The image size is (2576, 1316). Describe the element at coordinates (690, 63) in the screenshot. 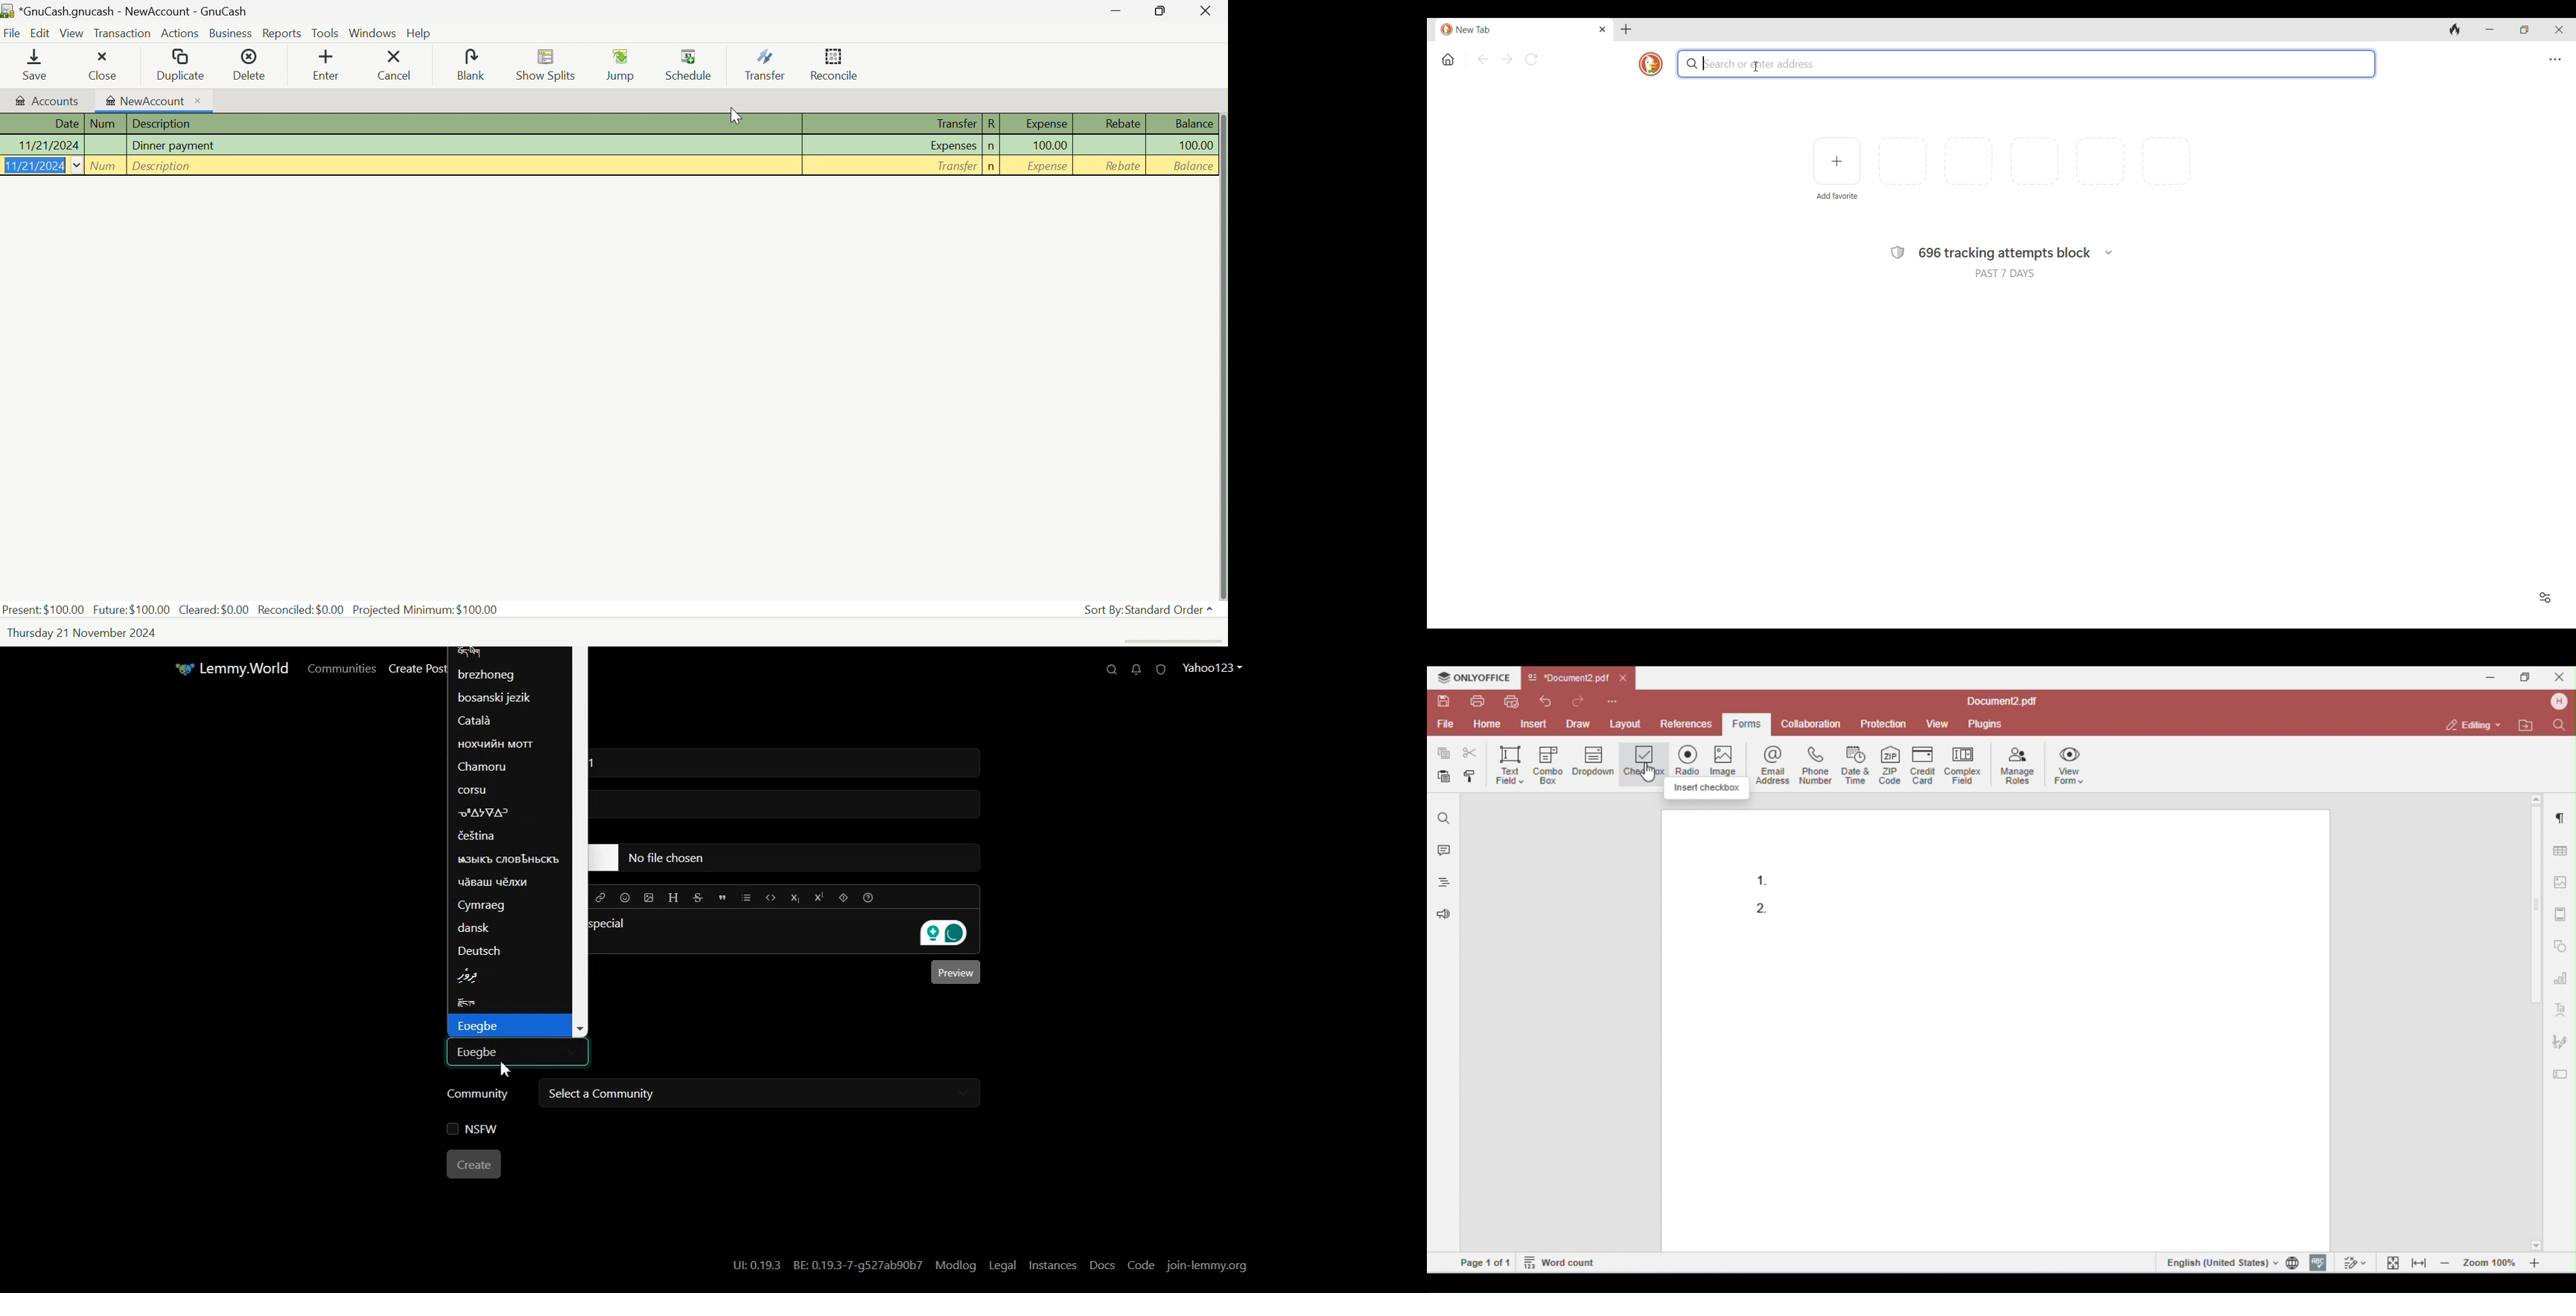

I see `Schedule` at that location.